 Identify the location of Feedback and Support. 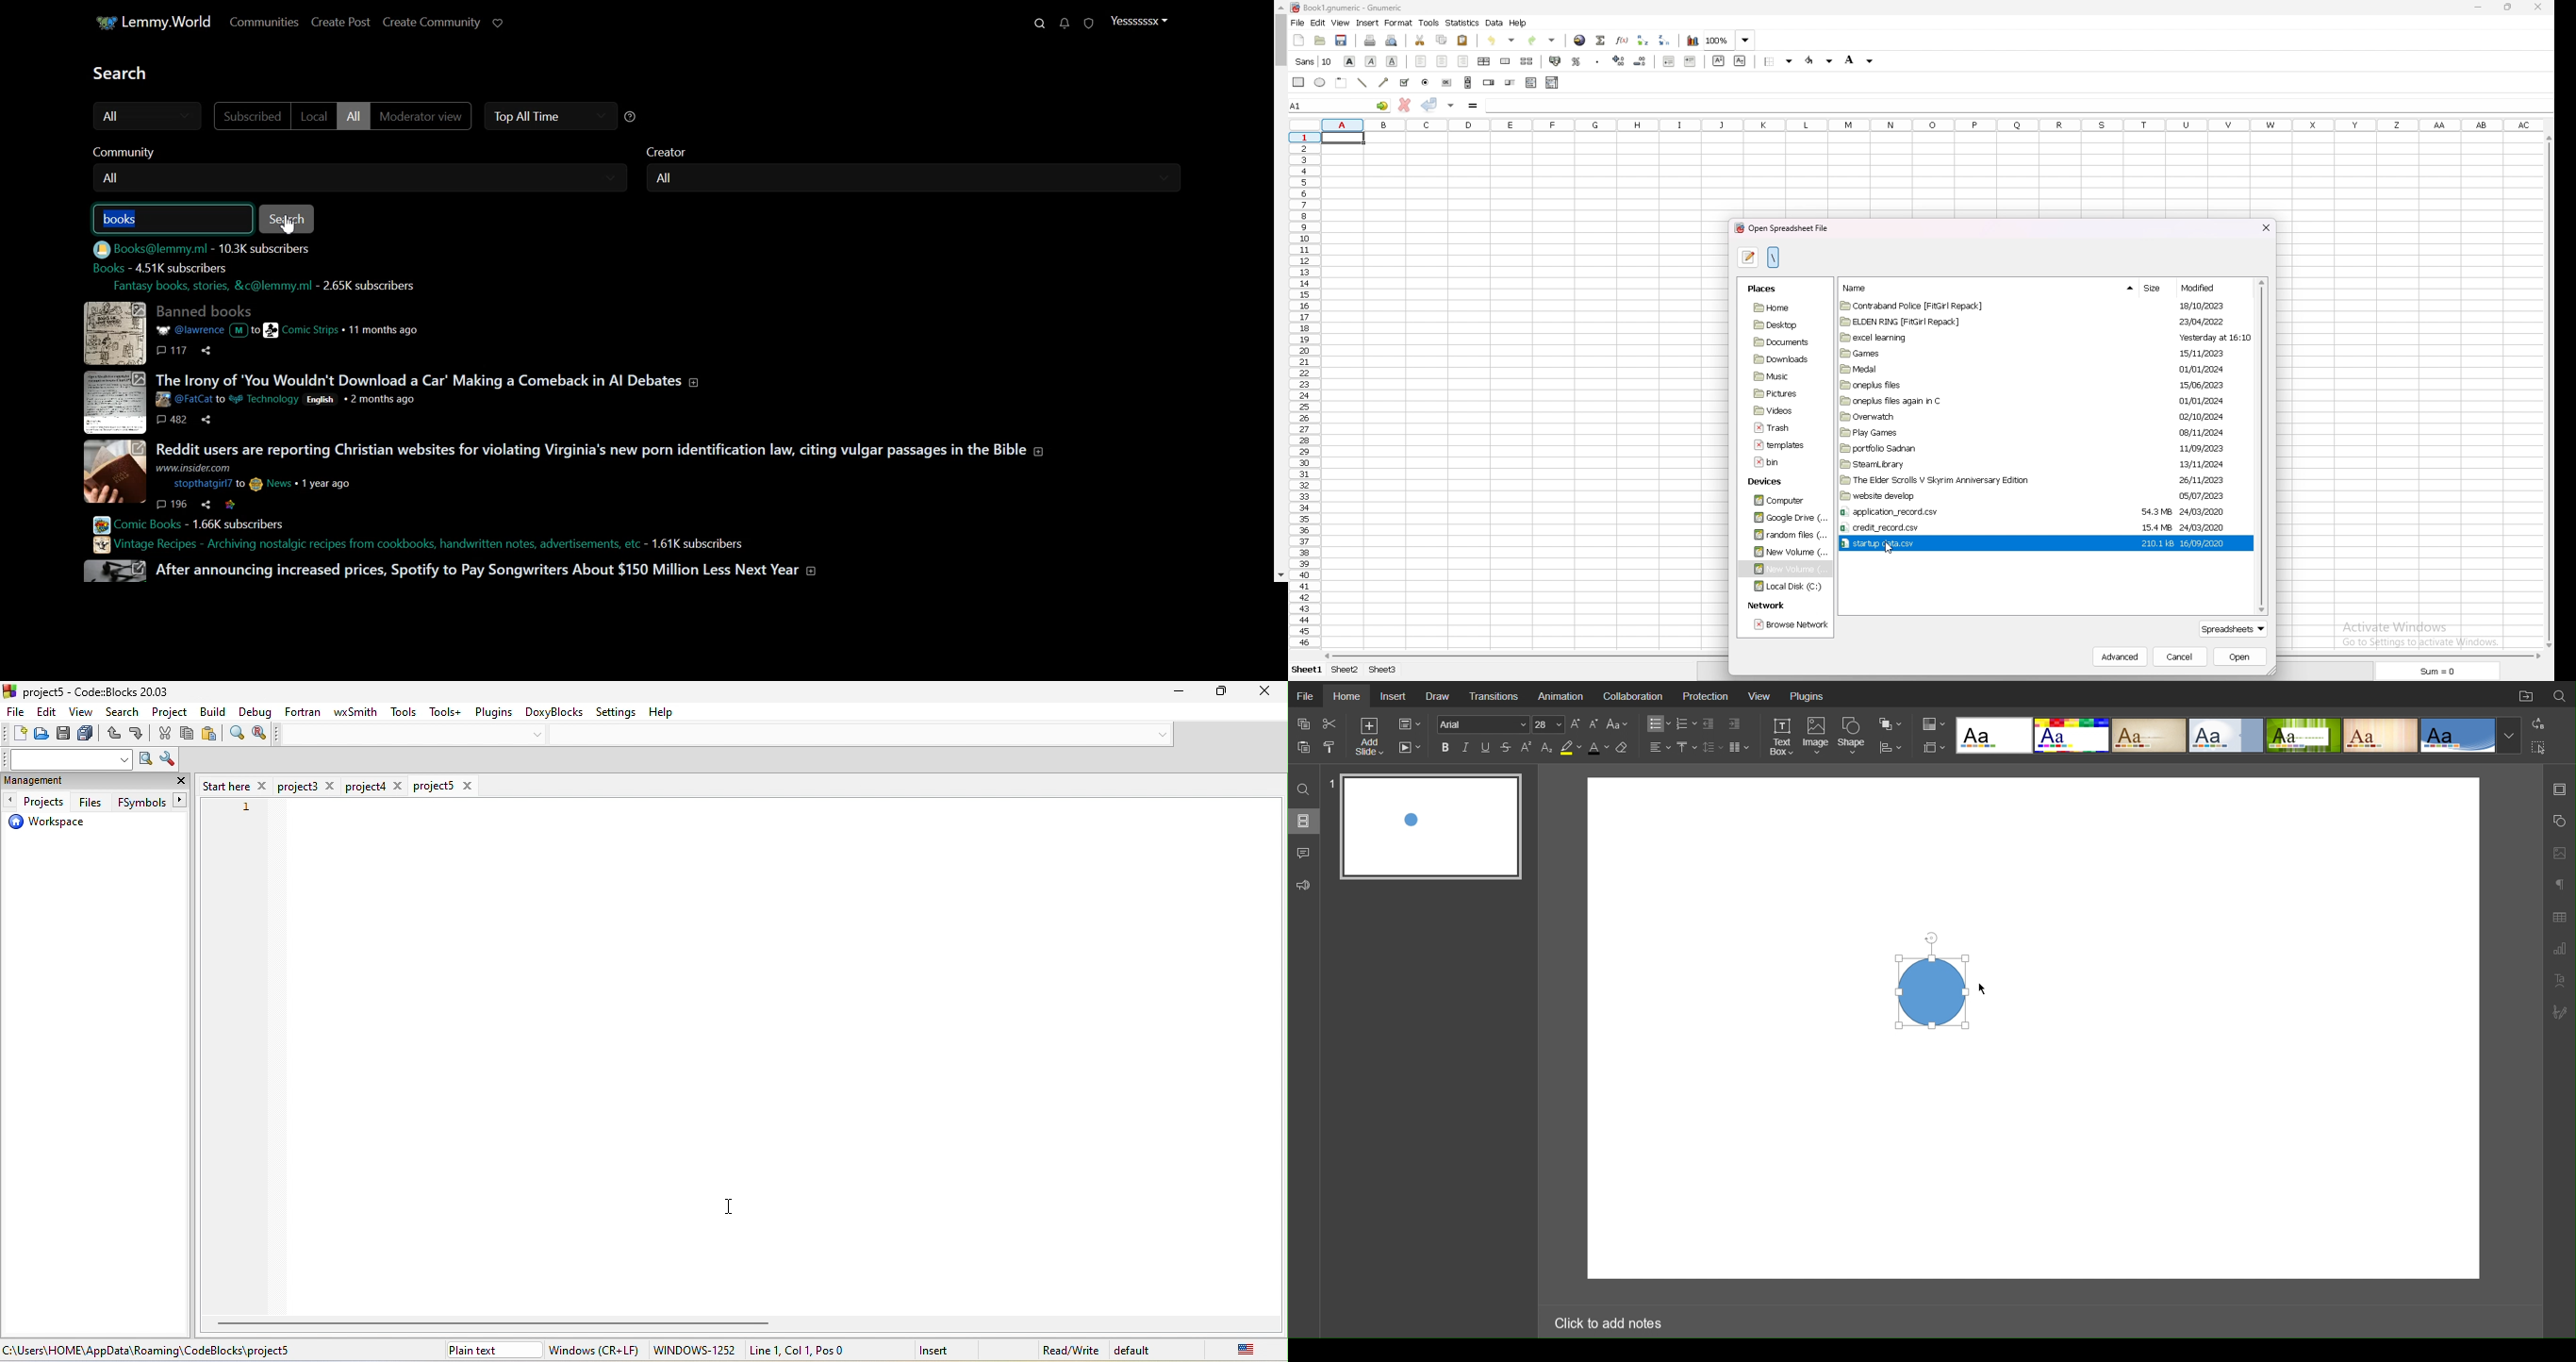
(1303, 886).